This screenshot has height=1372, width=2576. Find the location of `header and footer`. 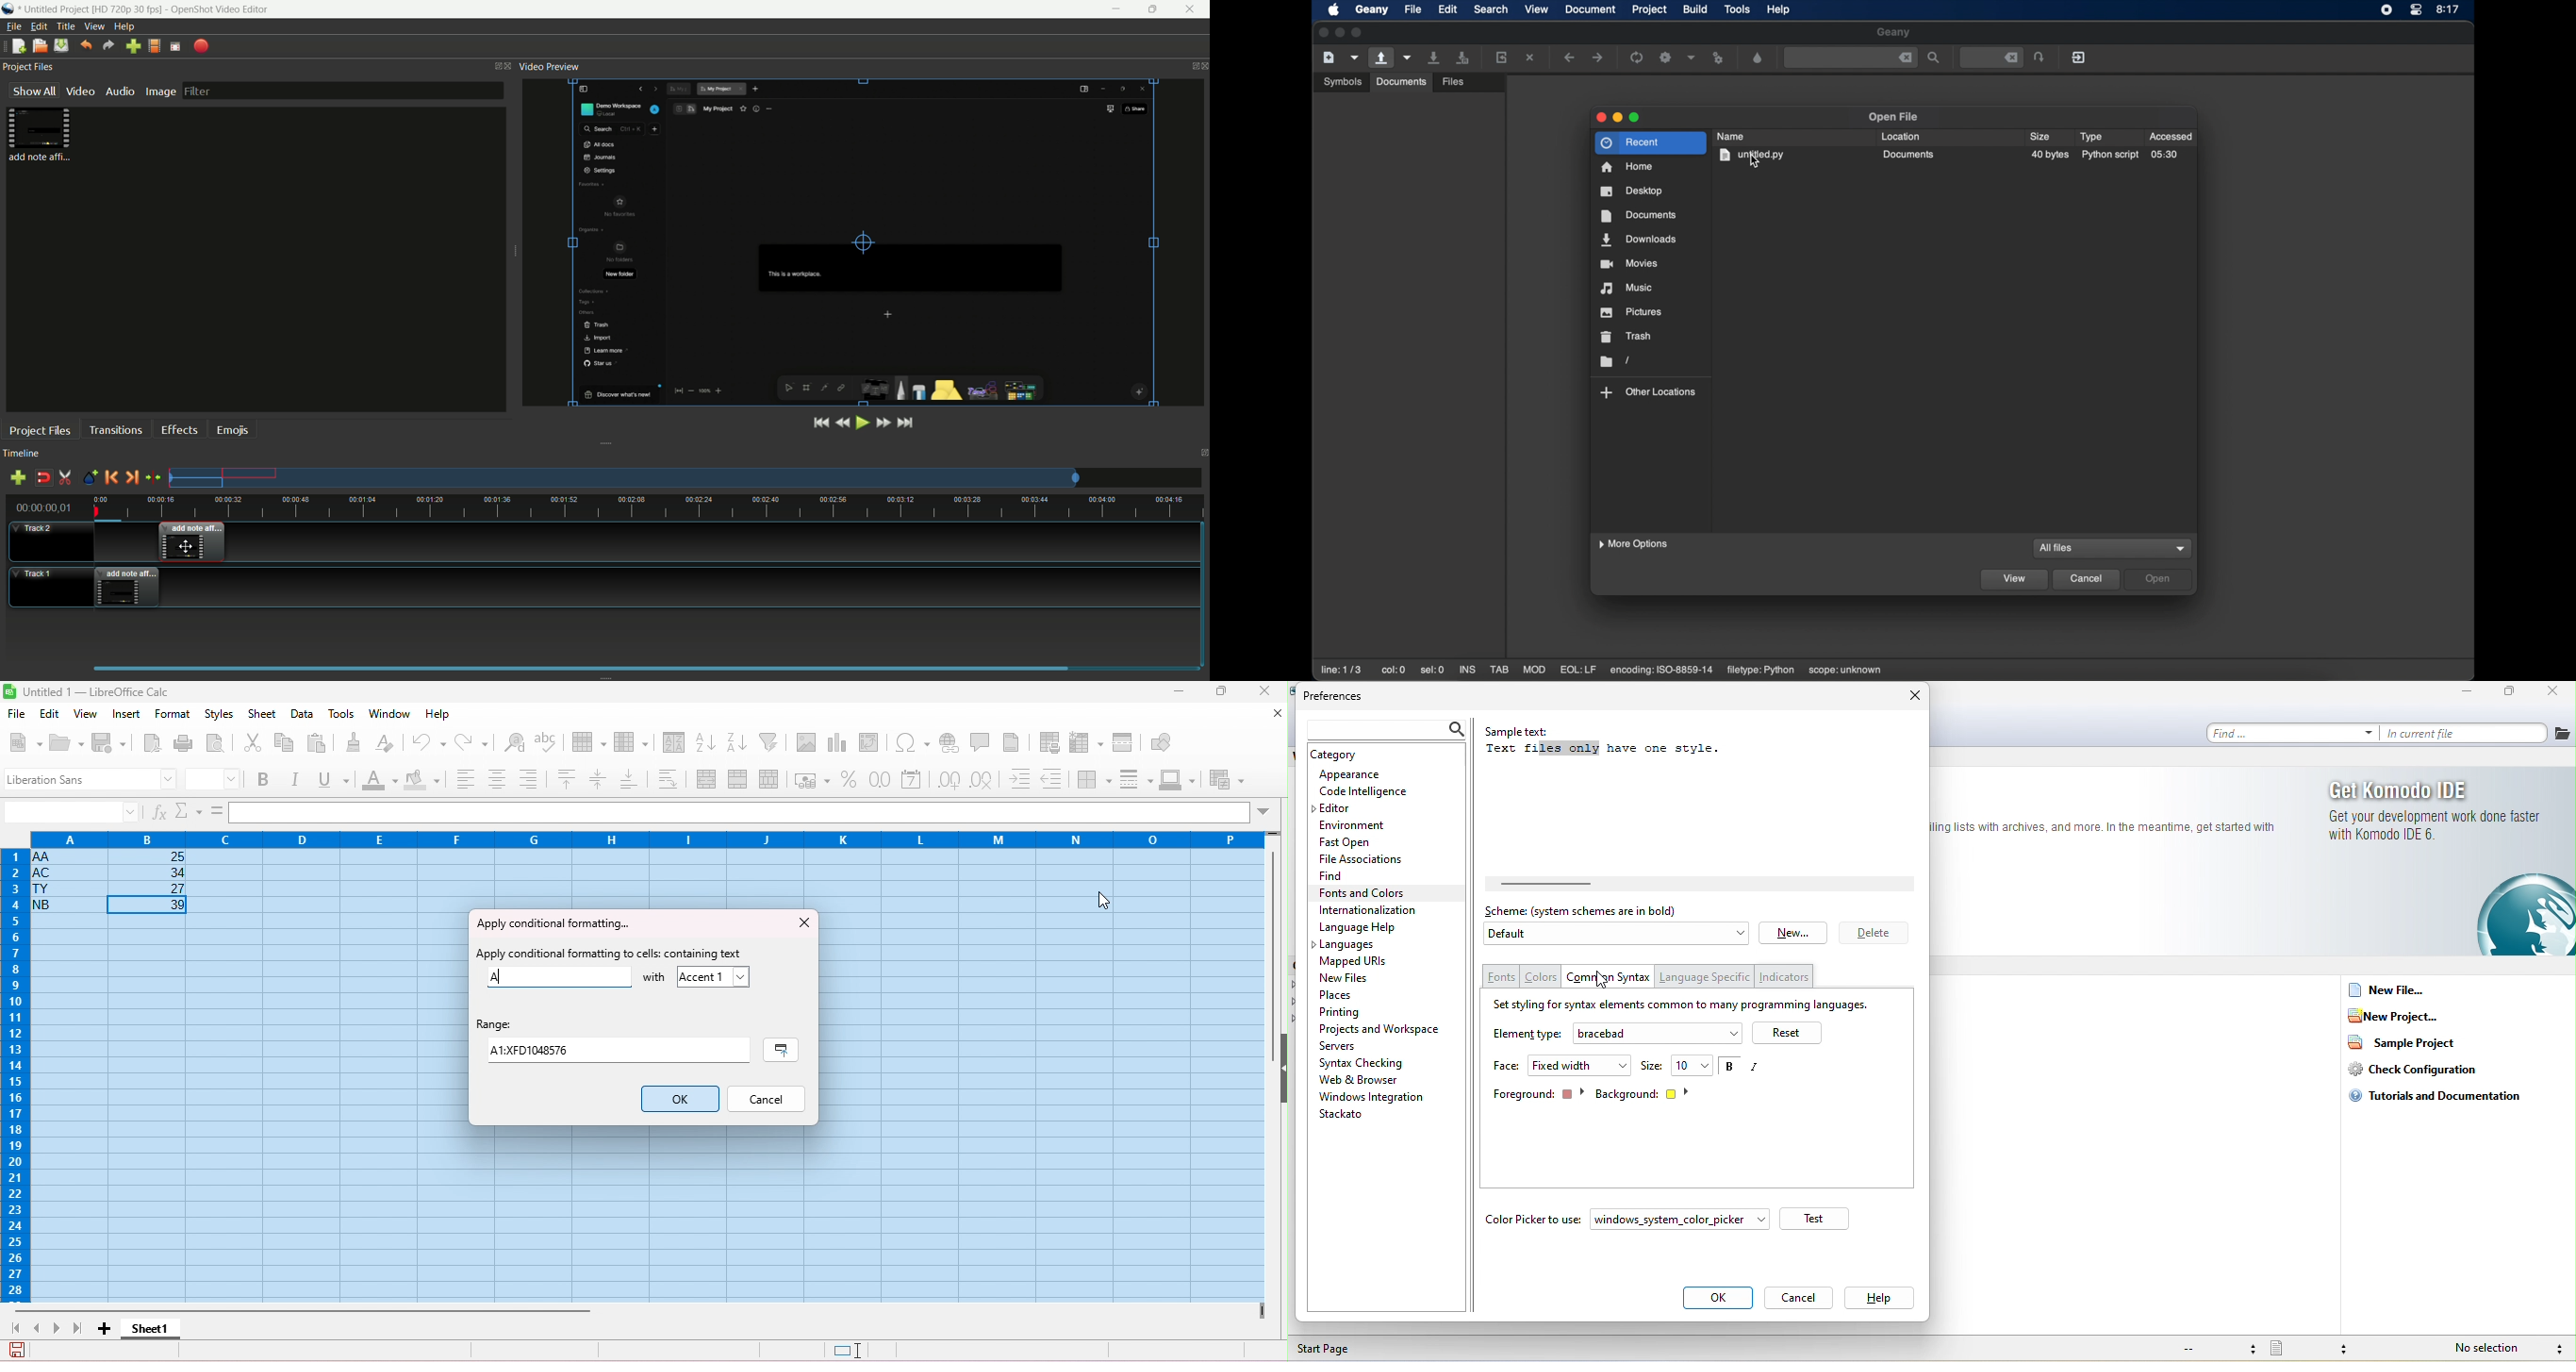

header and footer is located at coordinates (1013, 741).